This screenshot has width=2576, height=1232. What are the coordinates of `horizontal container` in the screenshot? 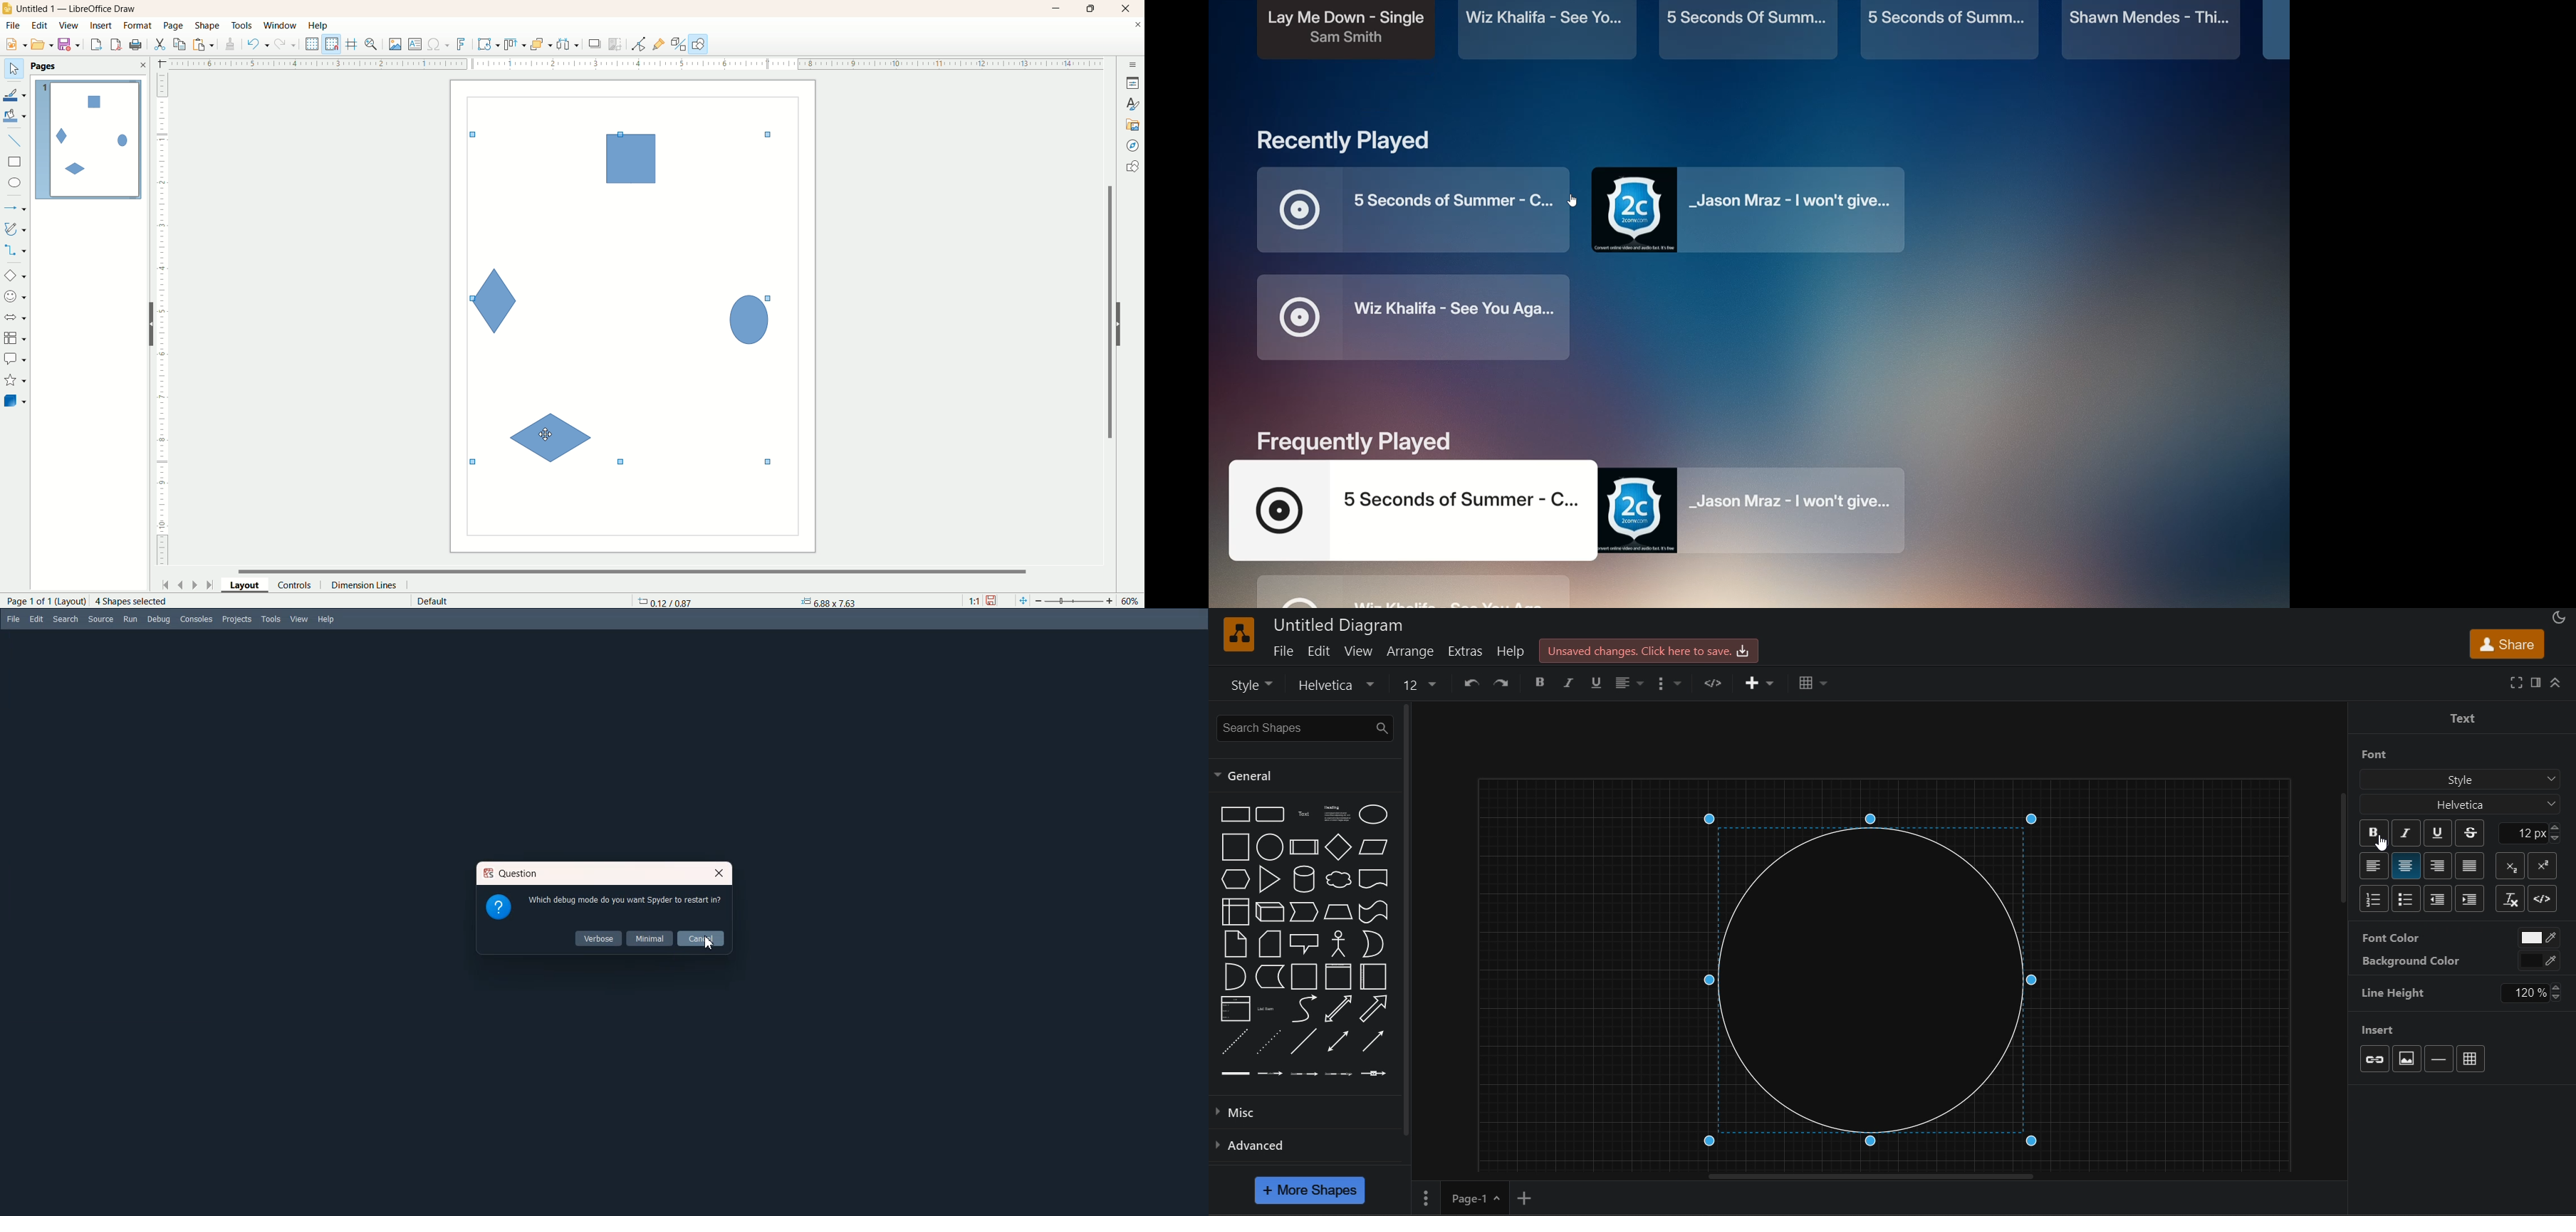 It's located at (1375, 977).